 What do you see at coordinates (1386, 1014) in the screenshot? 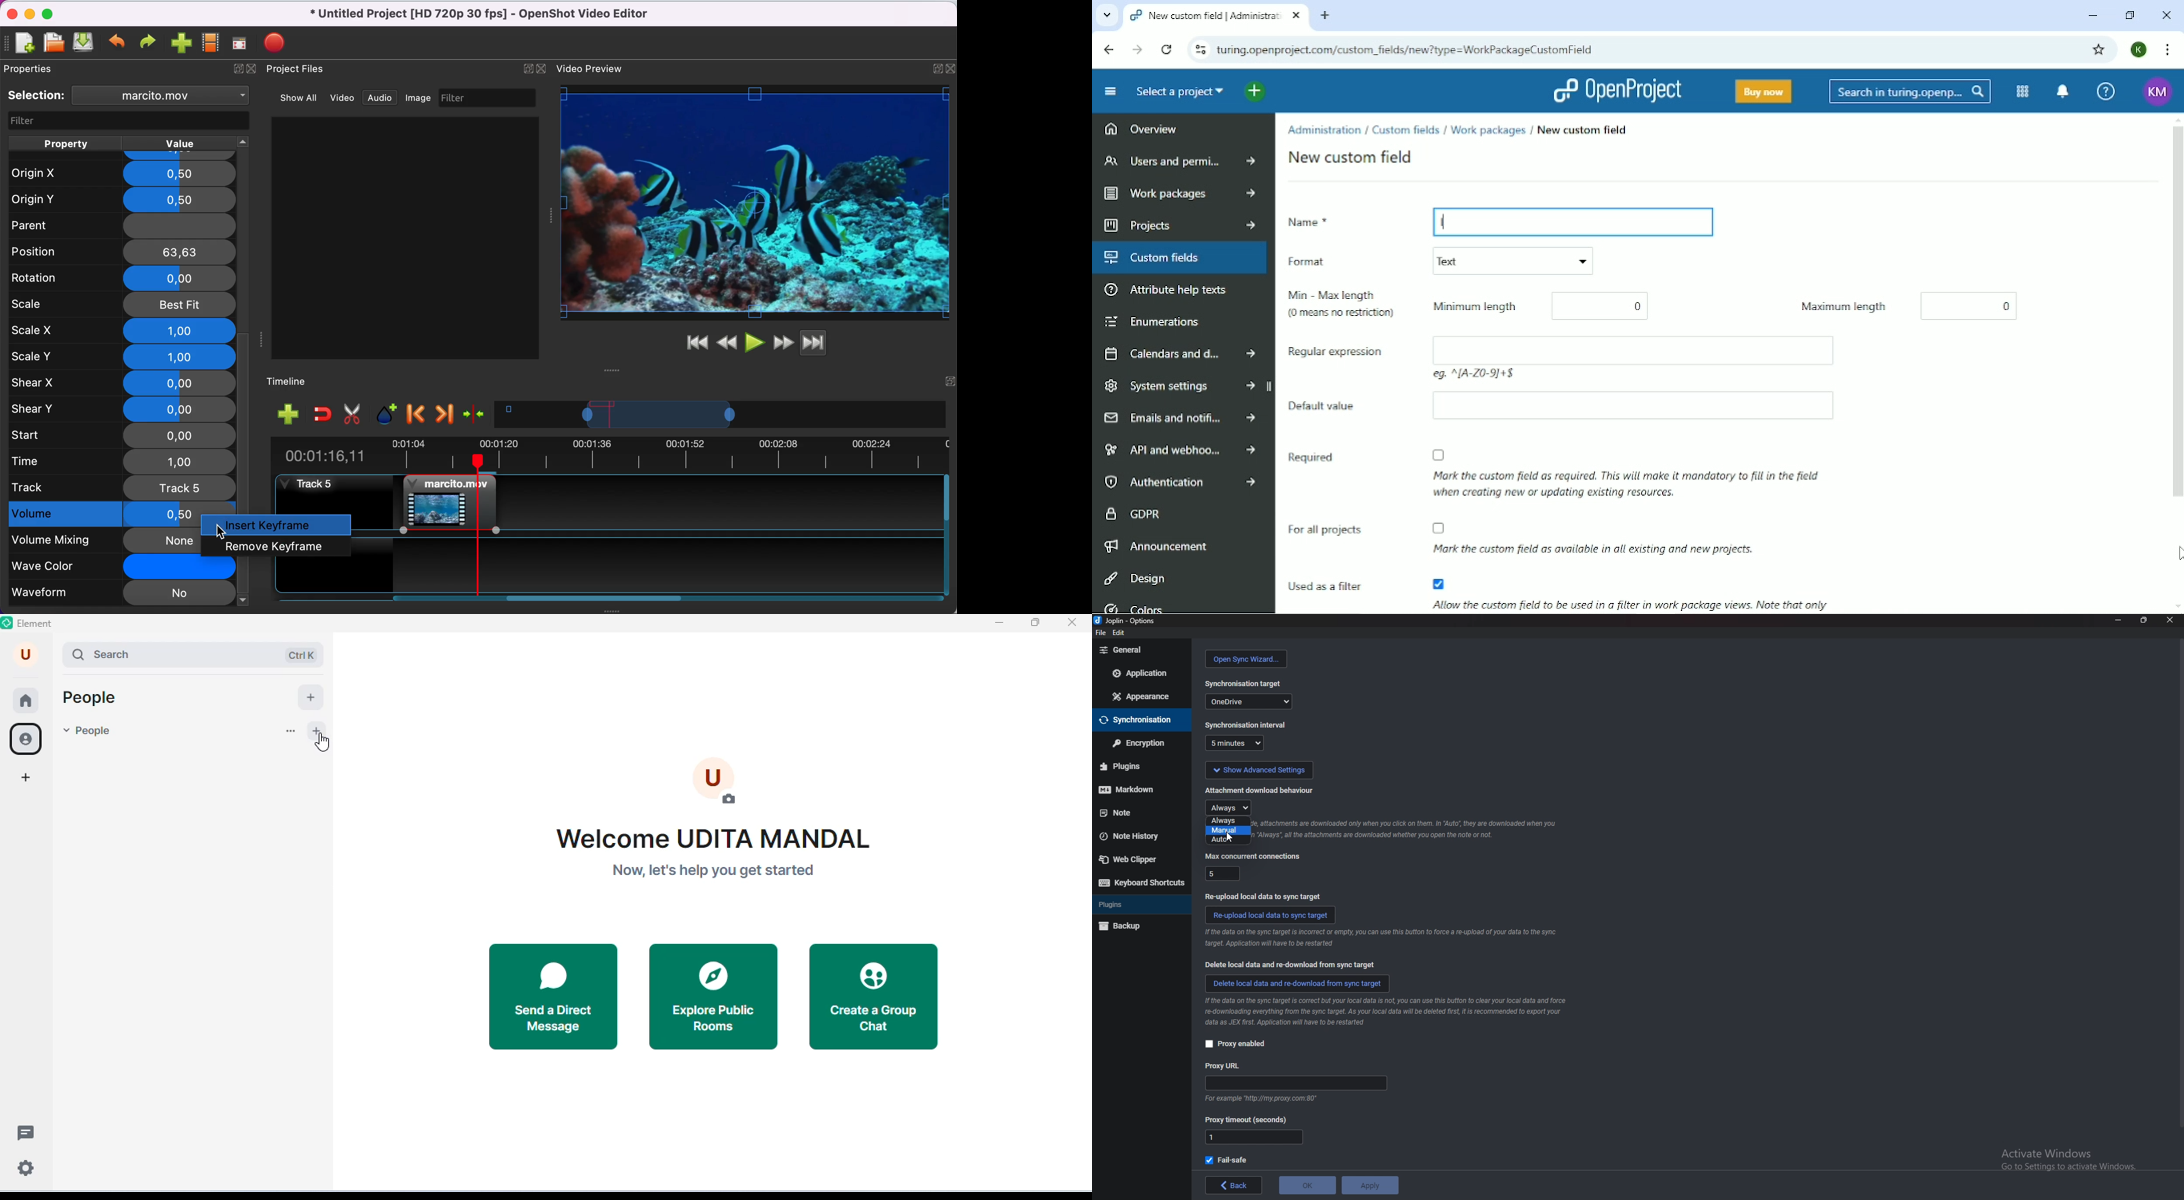
I see `info` at bounding box center [1386, 1014].